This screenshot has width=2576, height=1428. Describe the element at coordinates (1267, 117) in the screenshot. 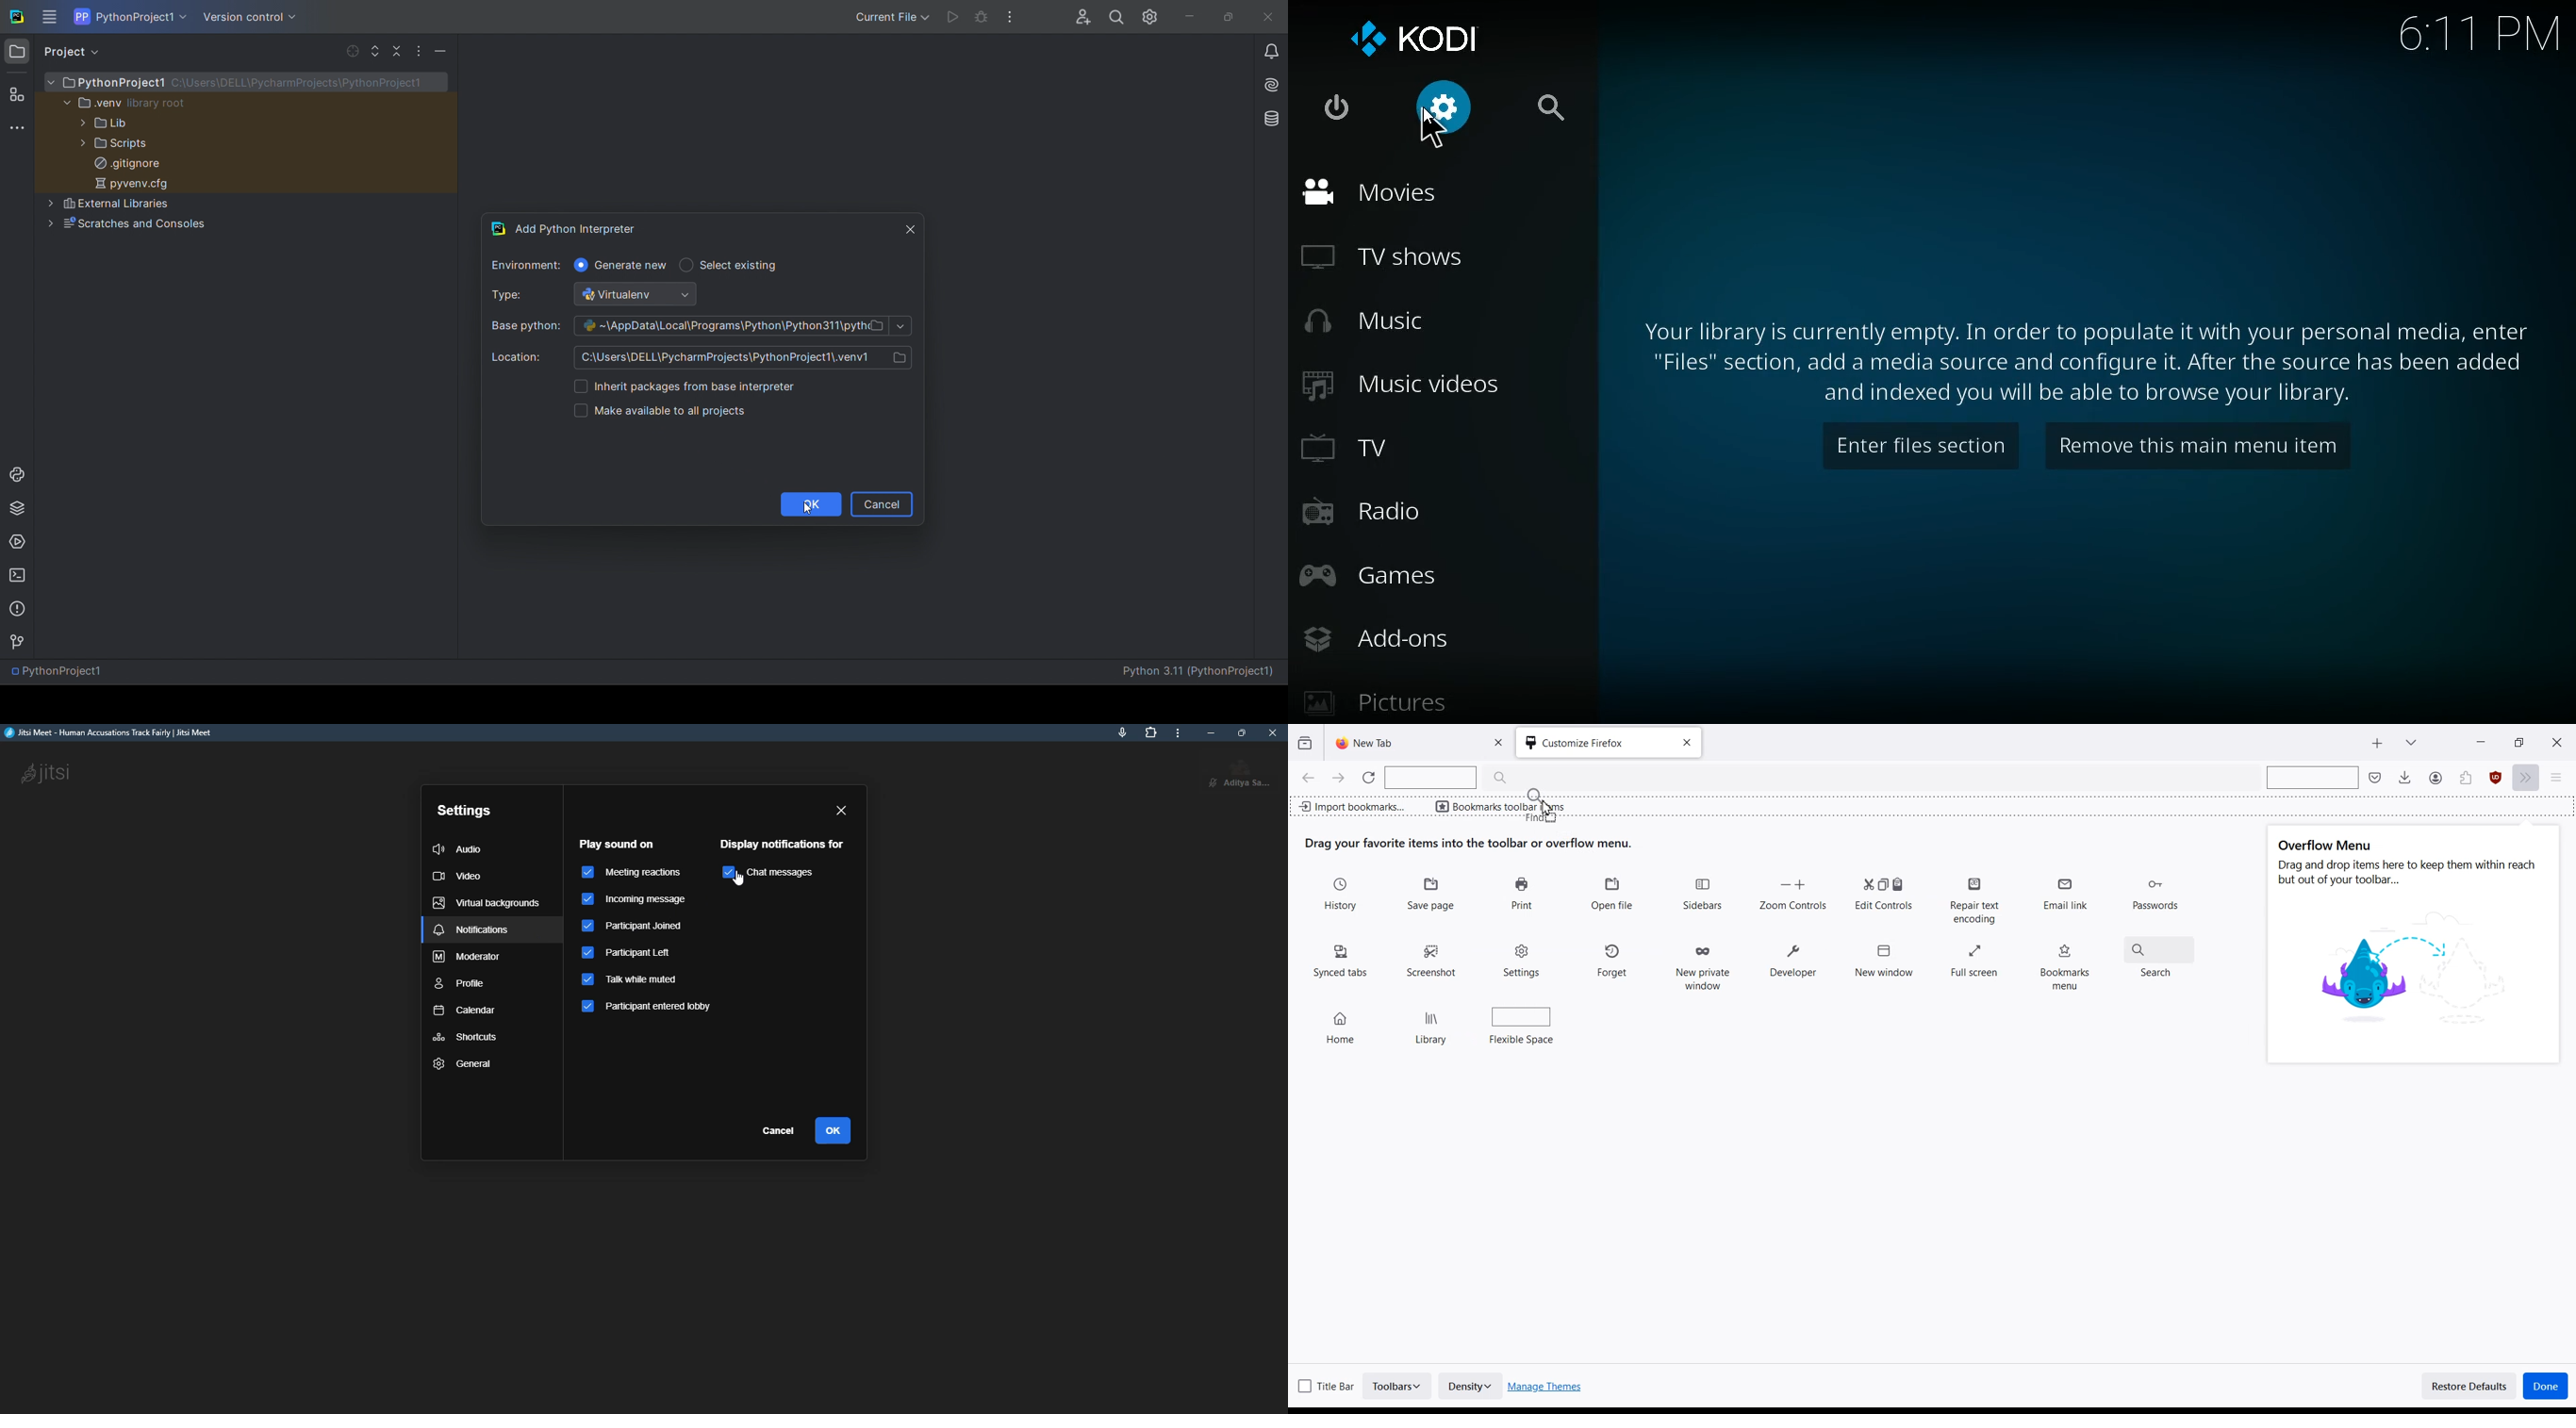

I see `database` at that location.